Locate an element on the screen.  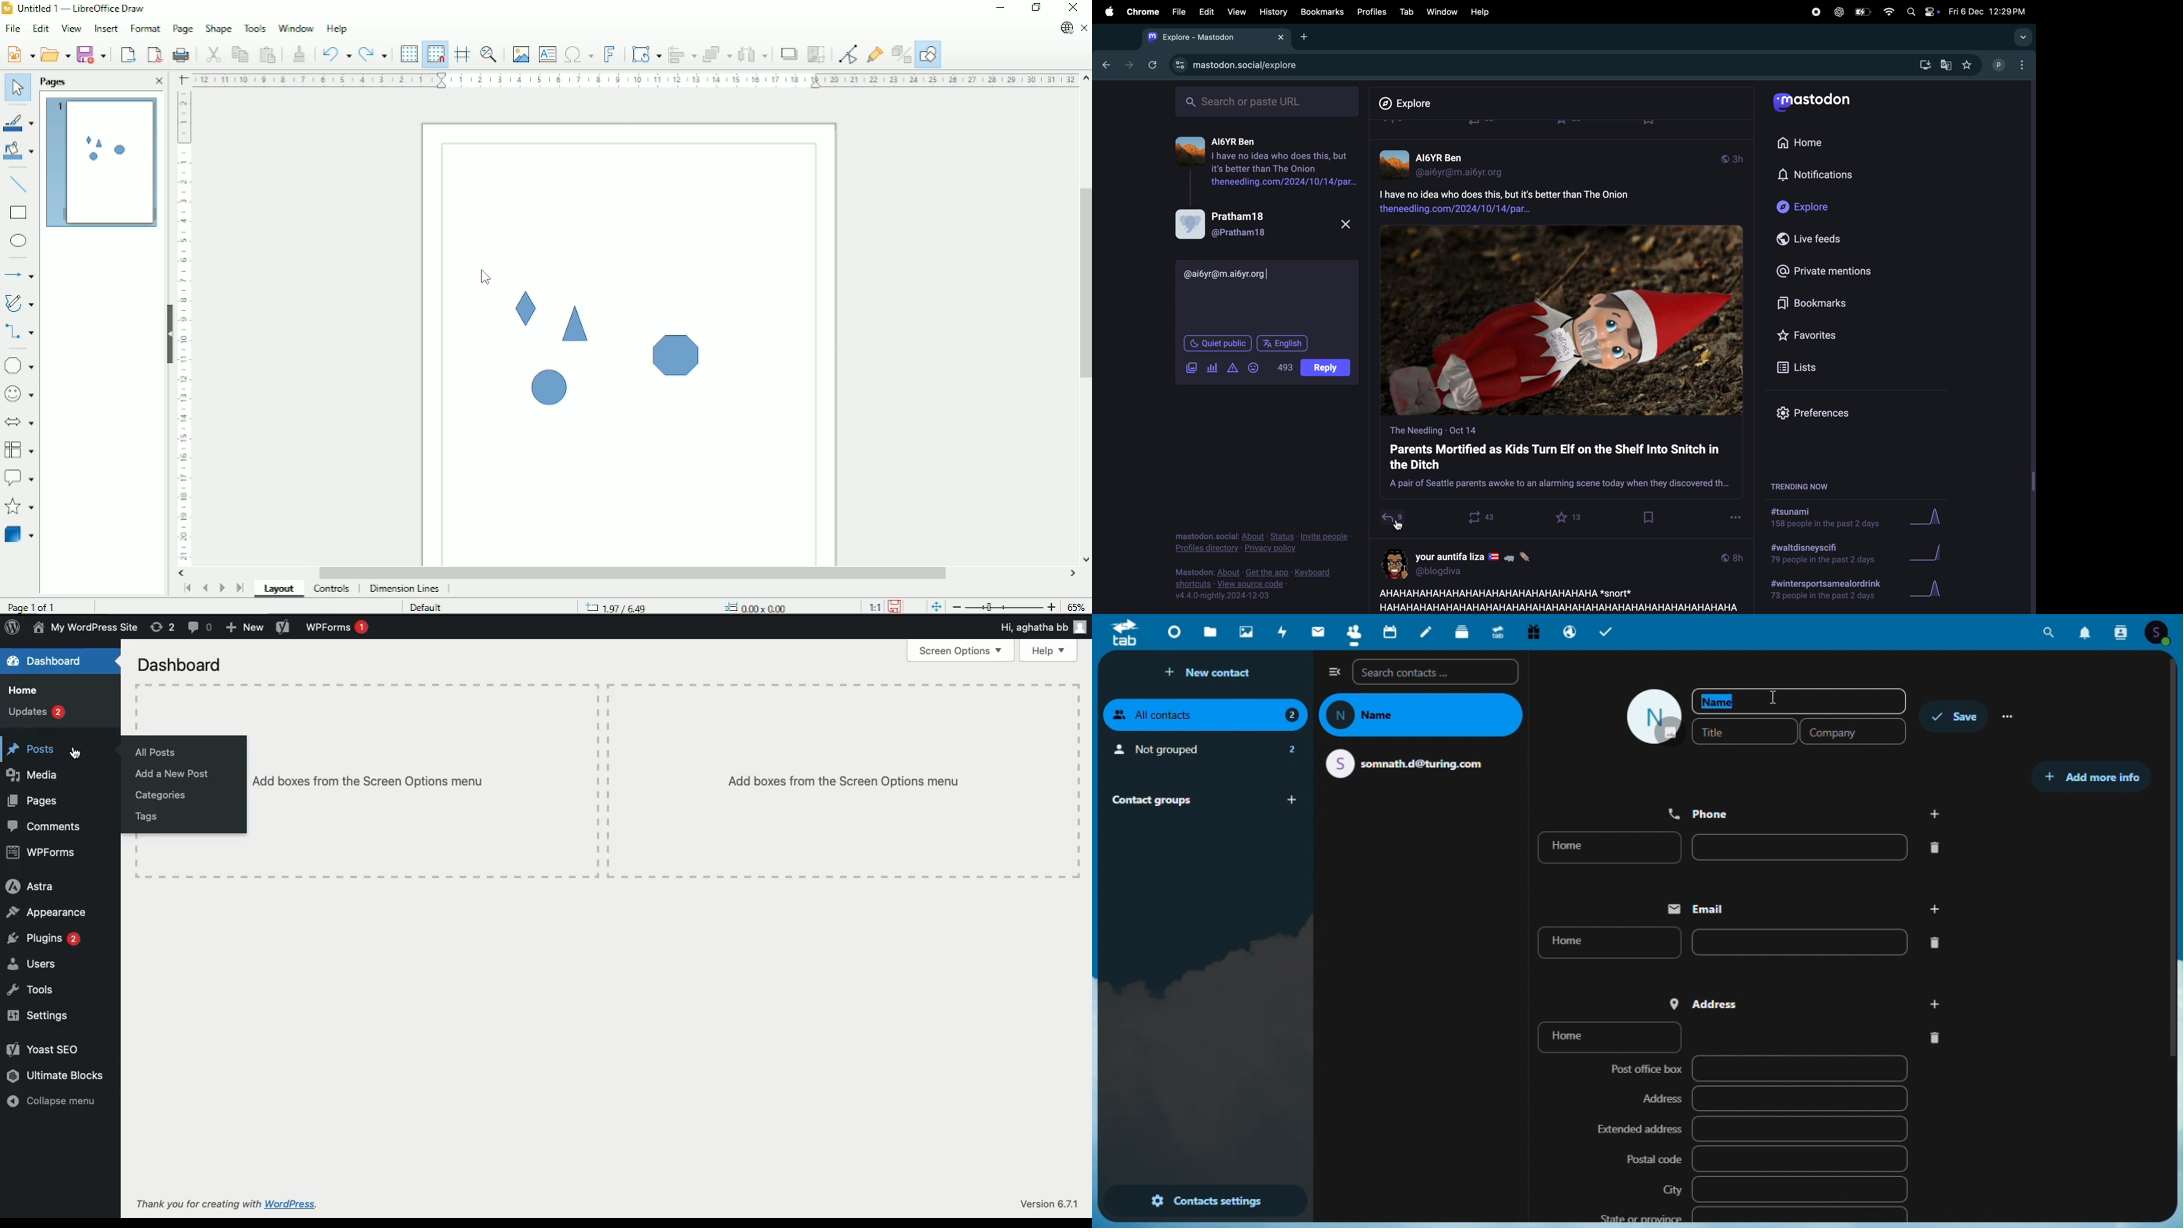
Connectors is located at coordinates (20, 333).